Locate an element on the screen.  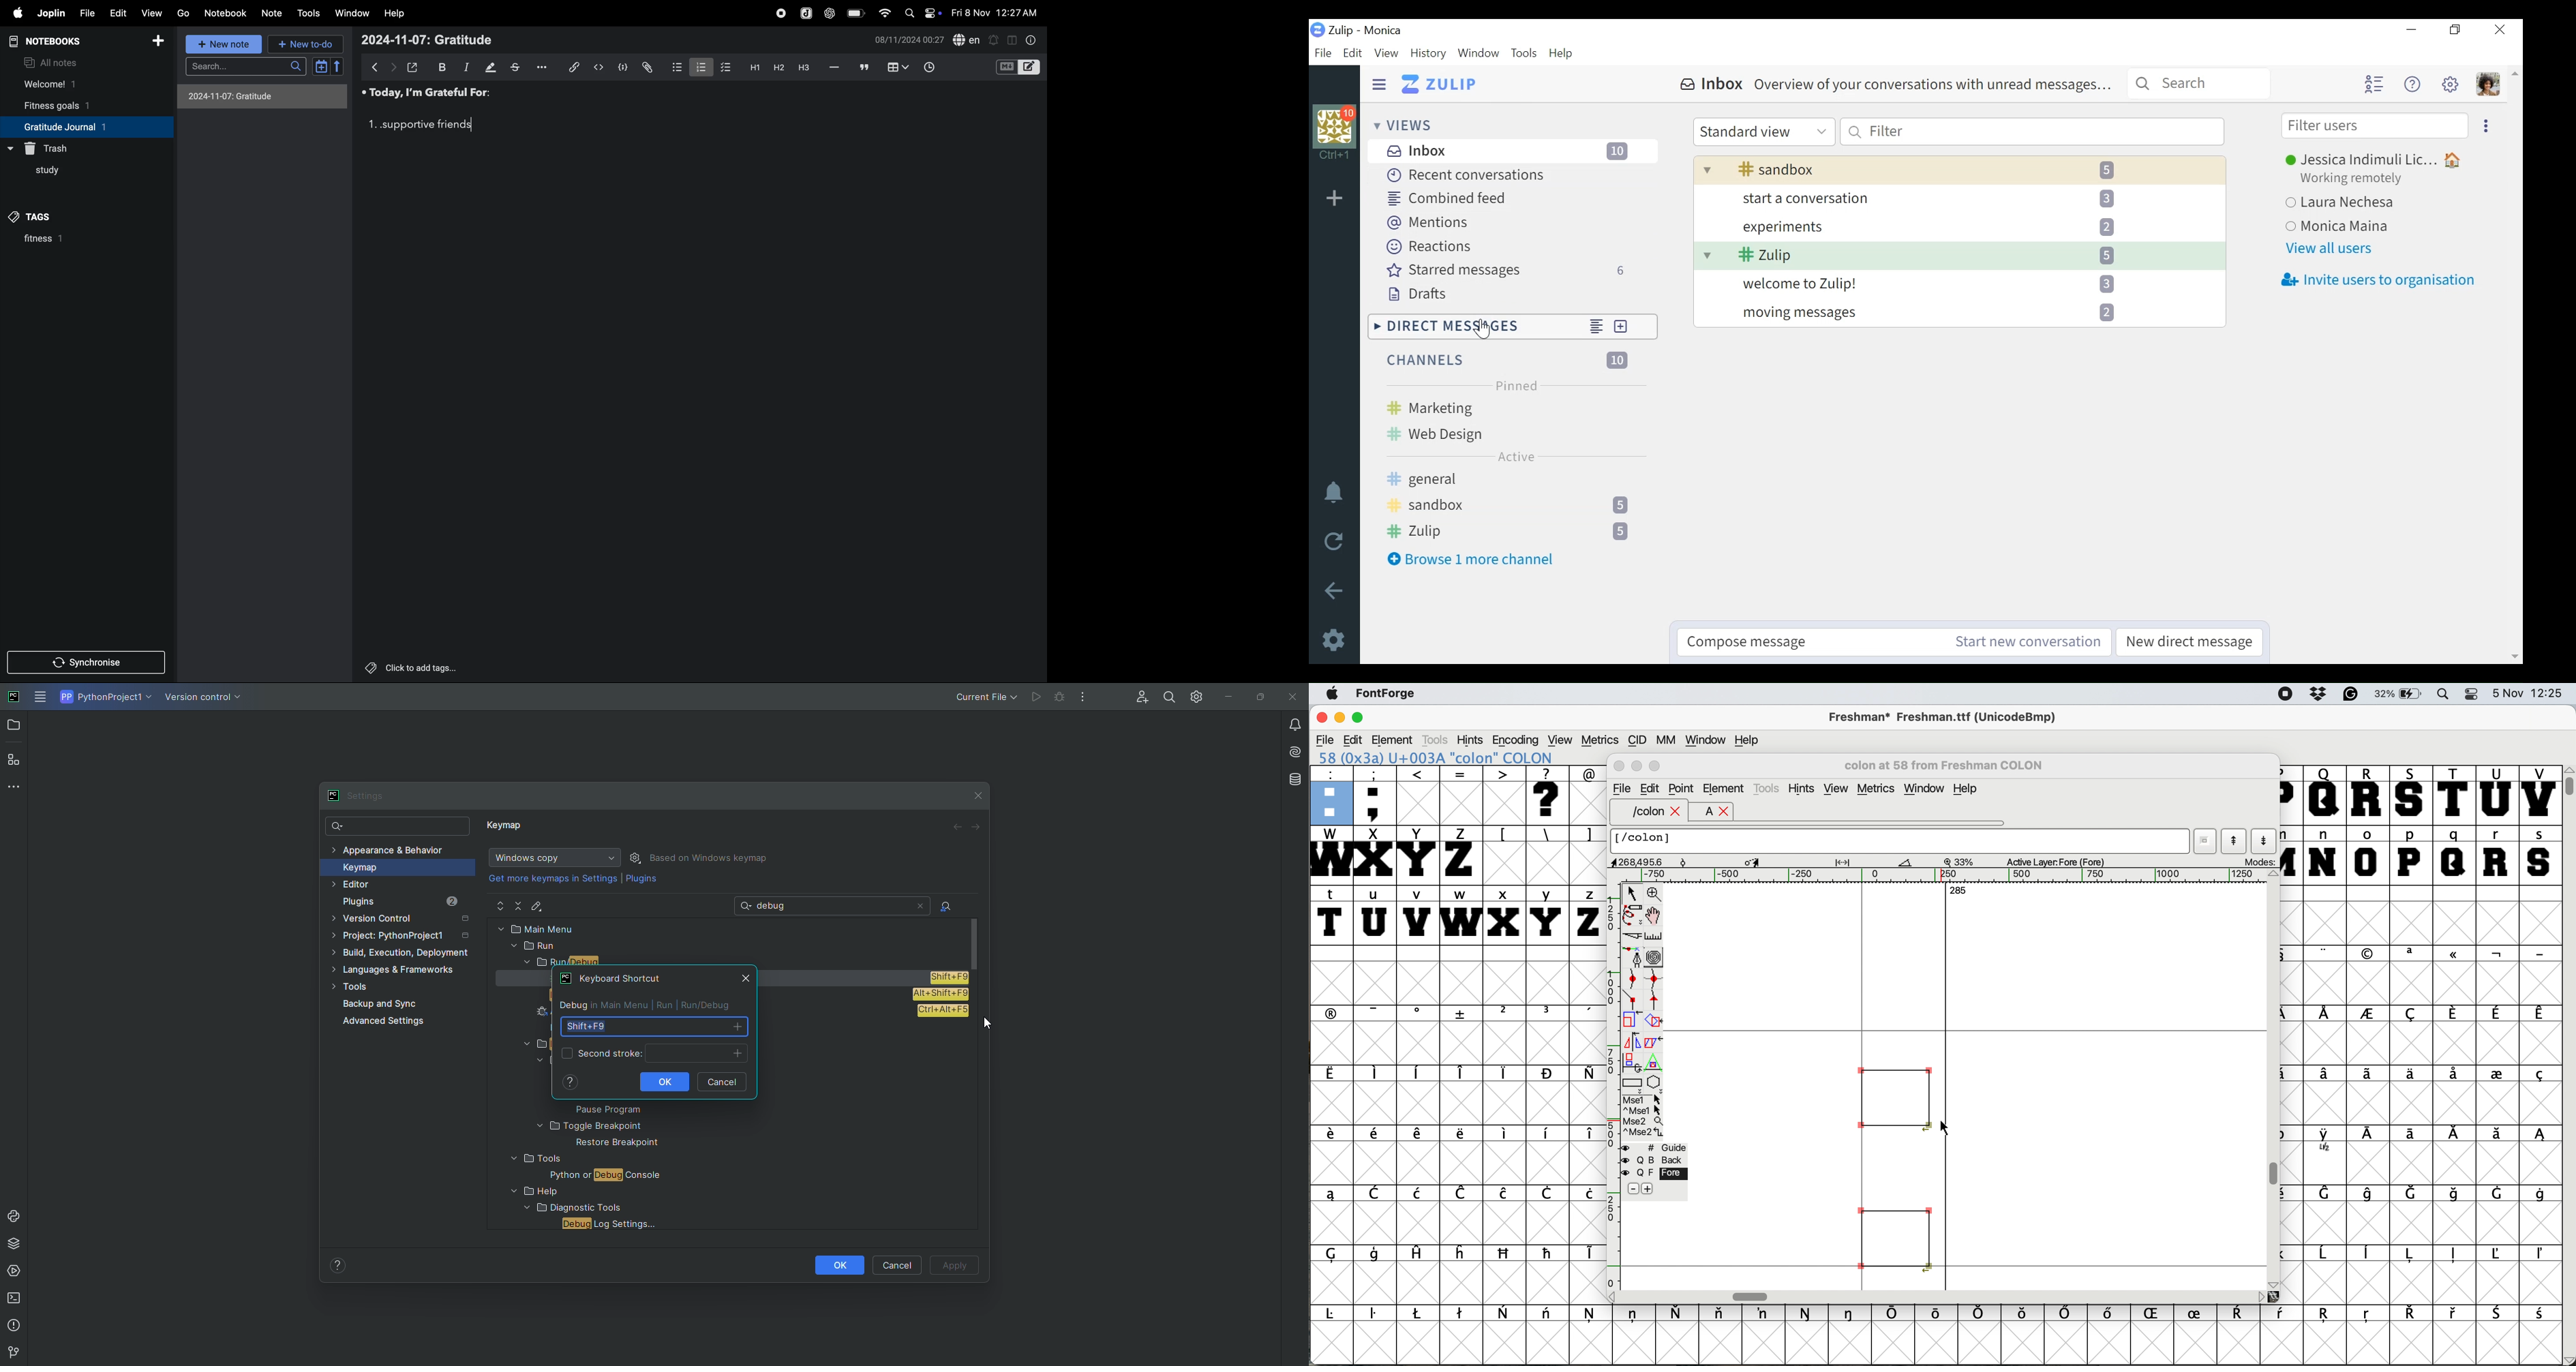
; is located at coordinates (1376, 795).